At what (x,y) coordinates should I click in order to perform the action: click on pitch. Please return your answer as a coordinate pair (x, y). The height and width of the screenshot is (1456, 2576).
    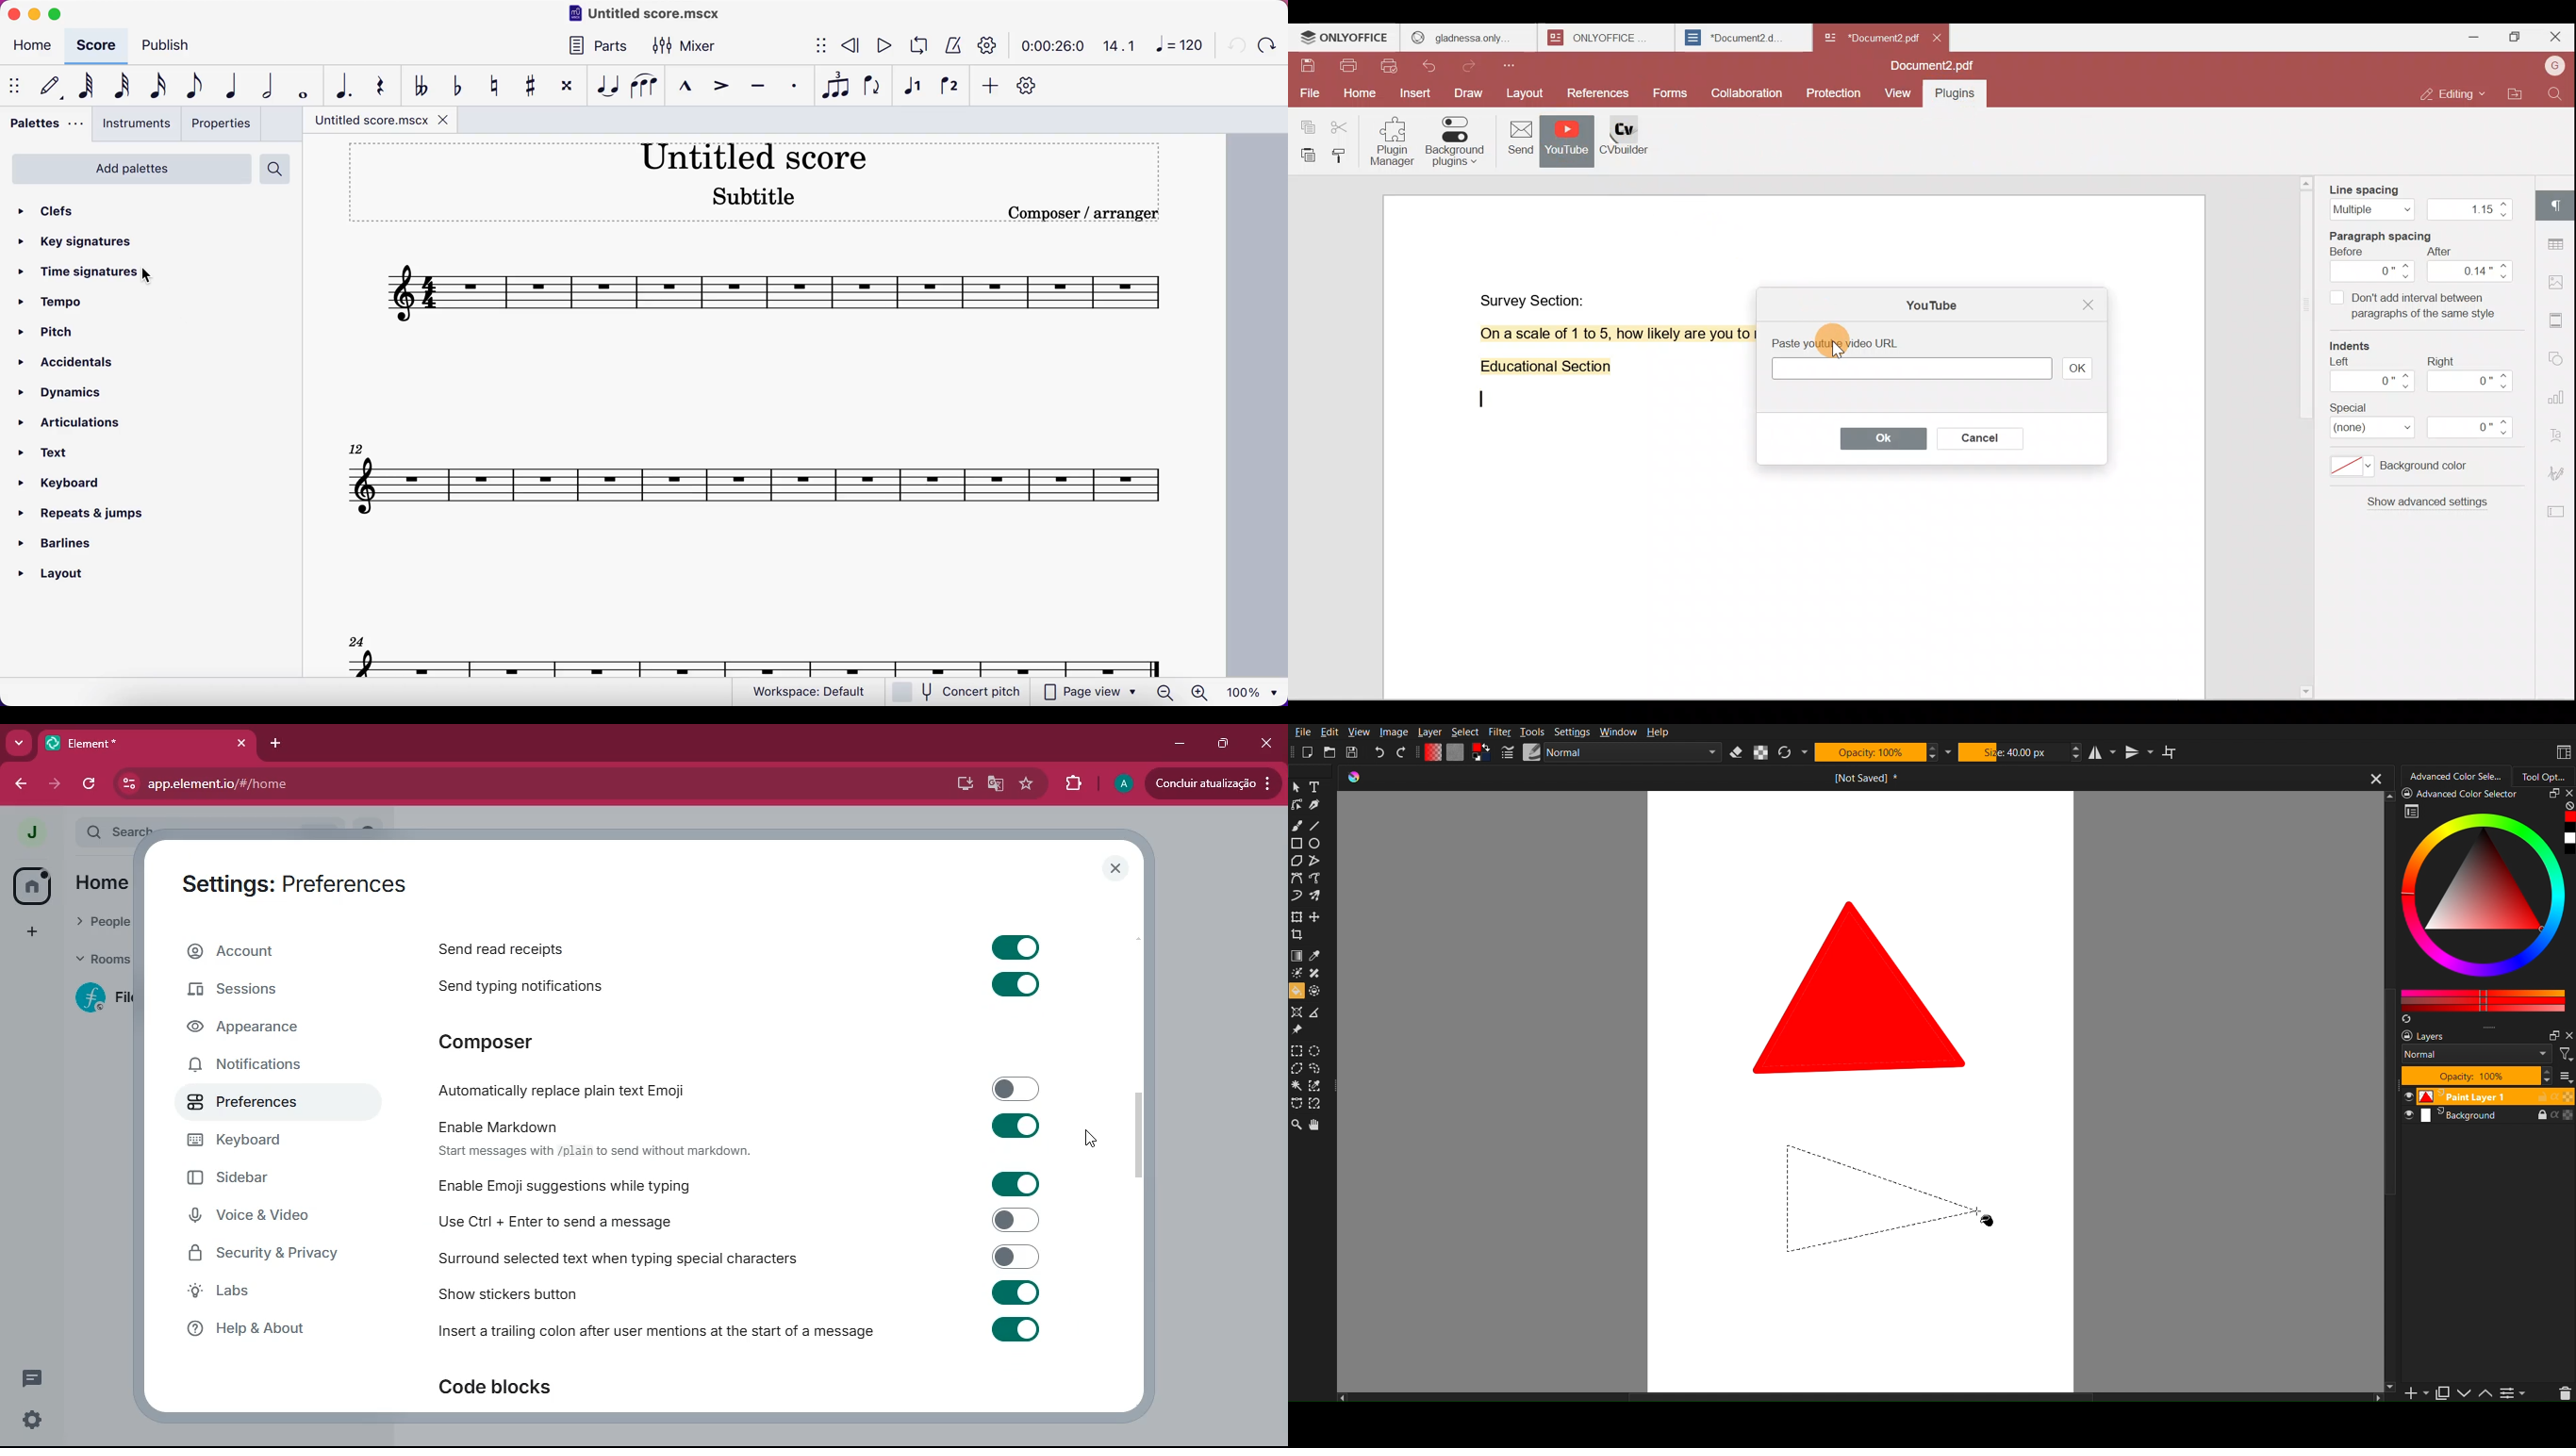
    Looking at the image, I should click on (64, 334).